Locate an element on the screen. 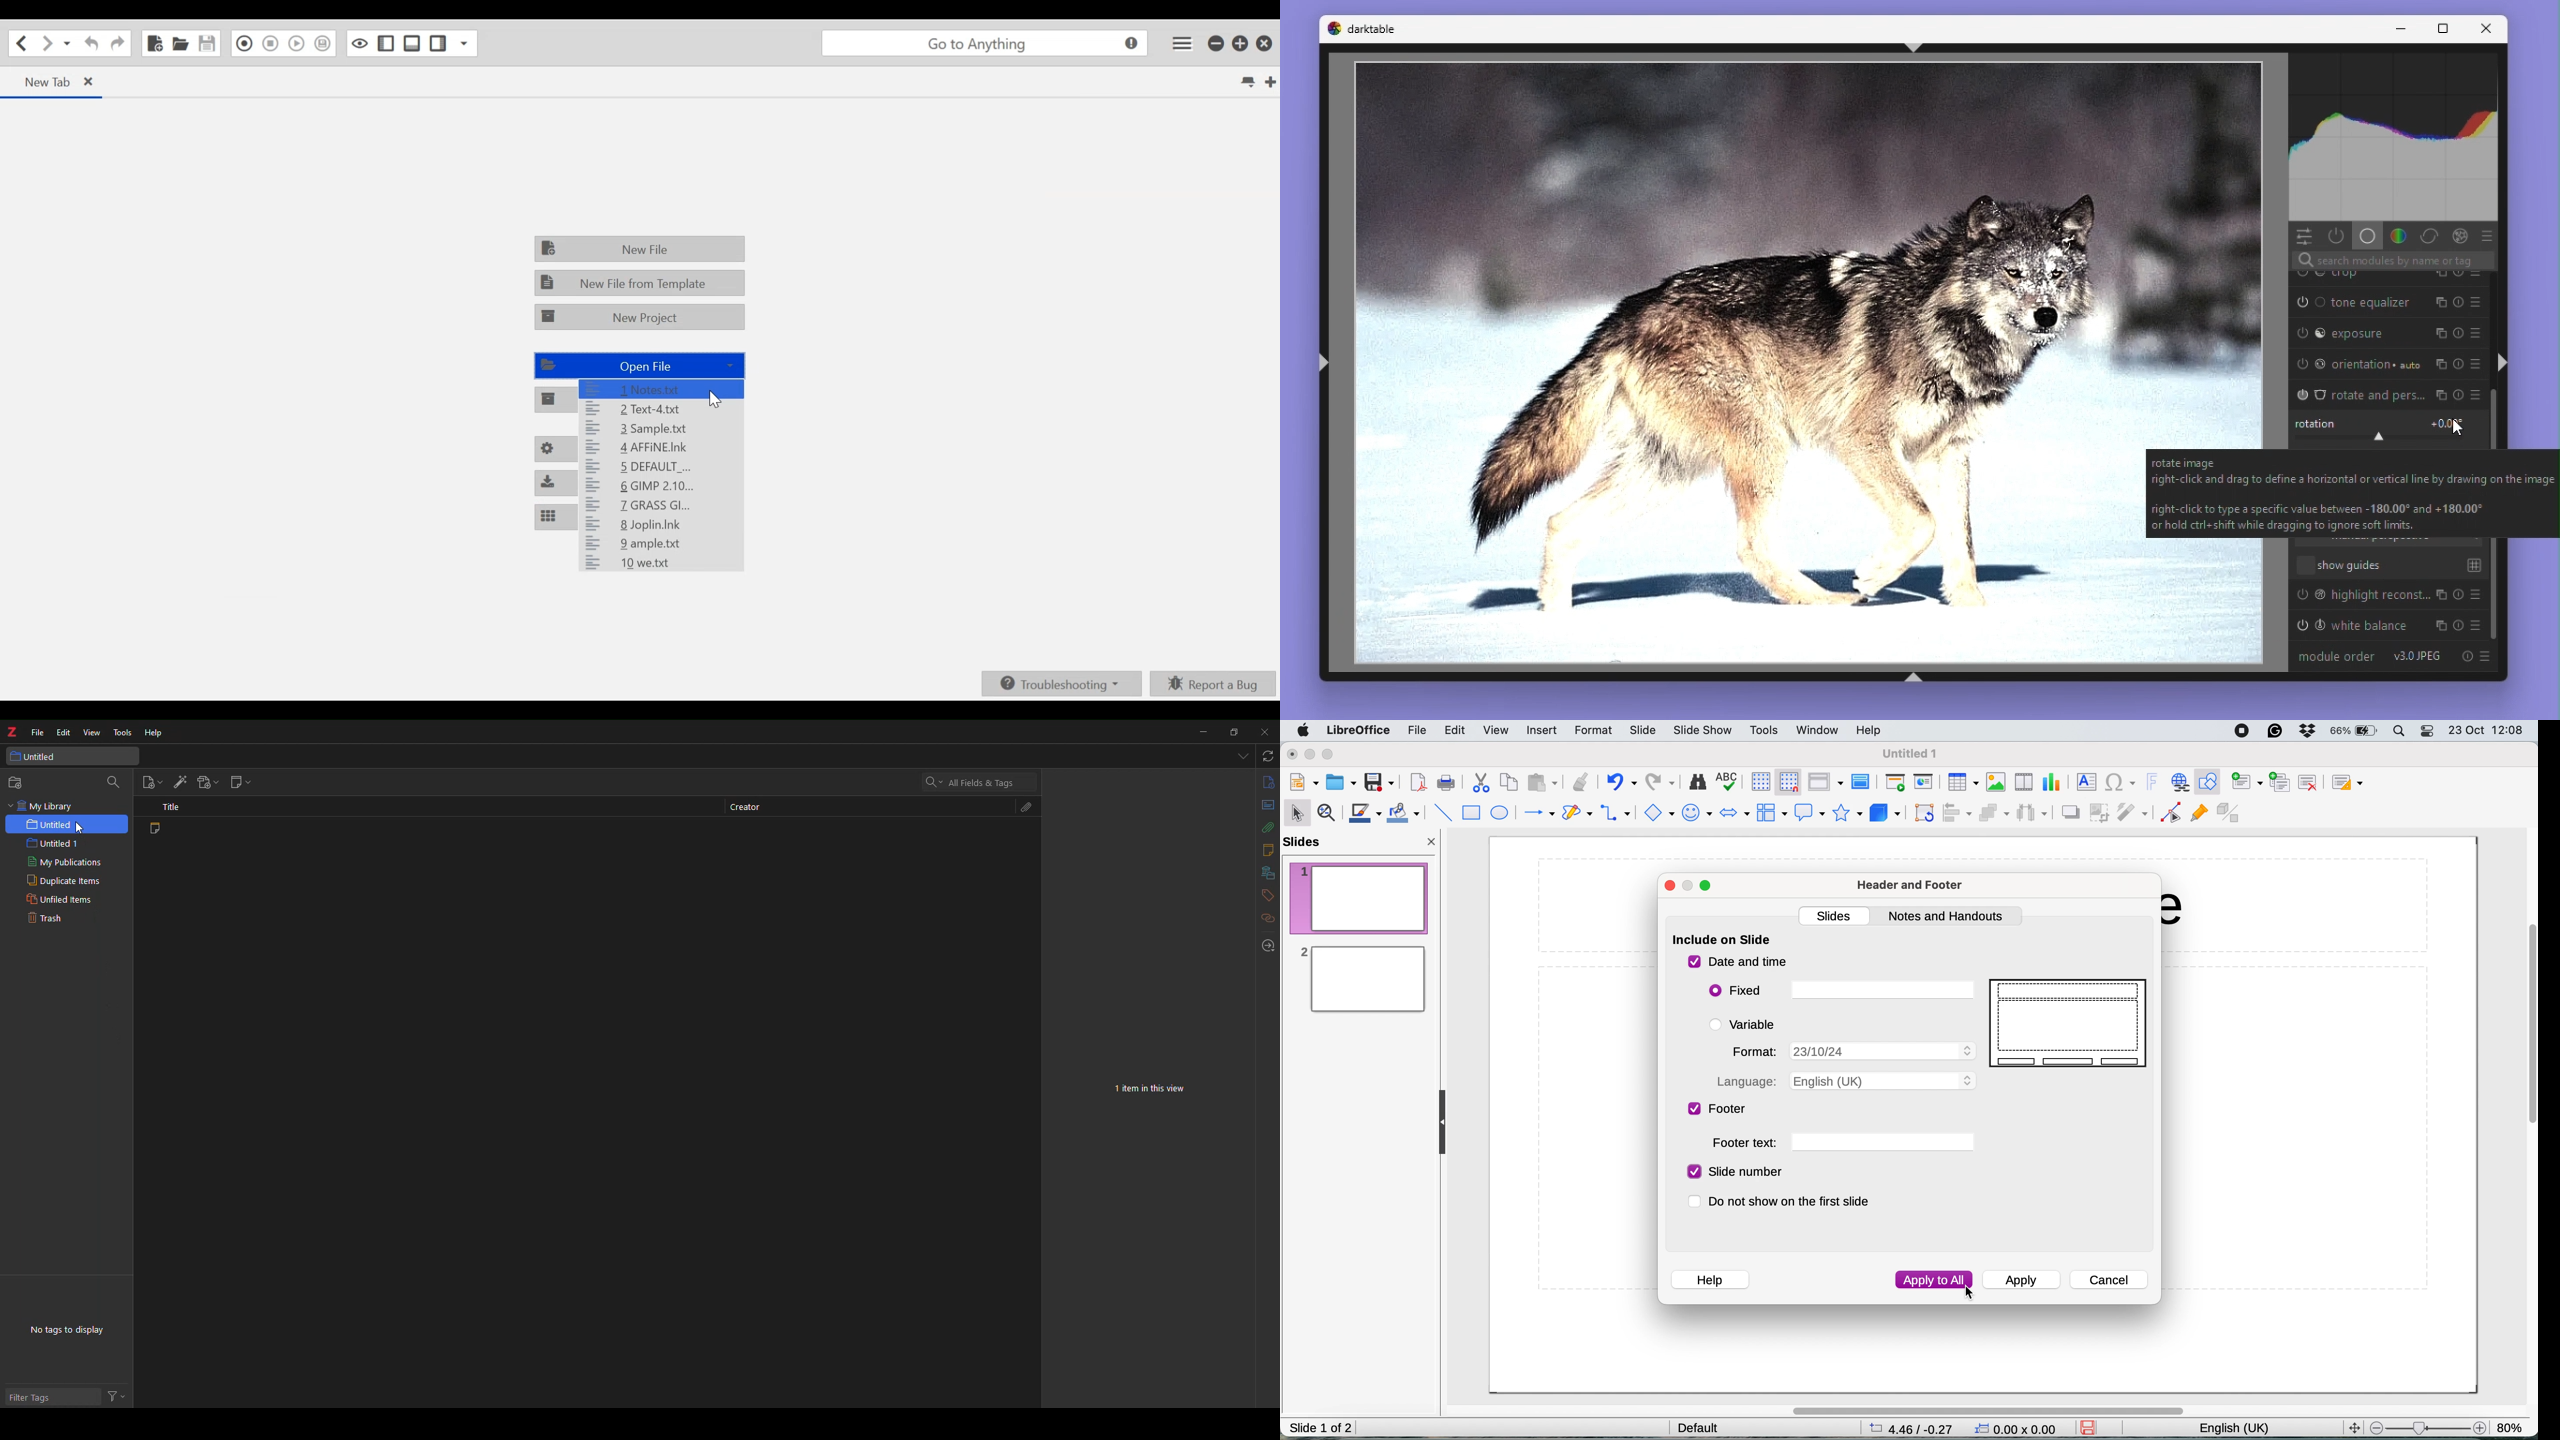 This screenshot has height=1456, width=2576. cursor is located at coordinates (1966, 1291).